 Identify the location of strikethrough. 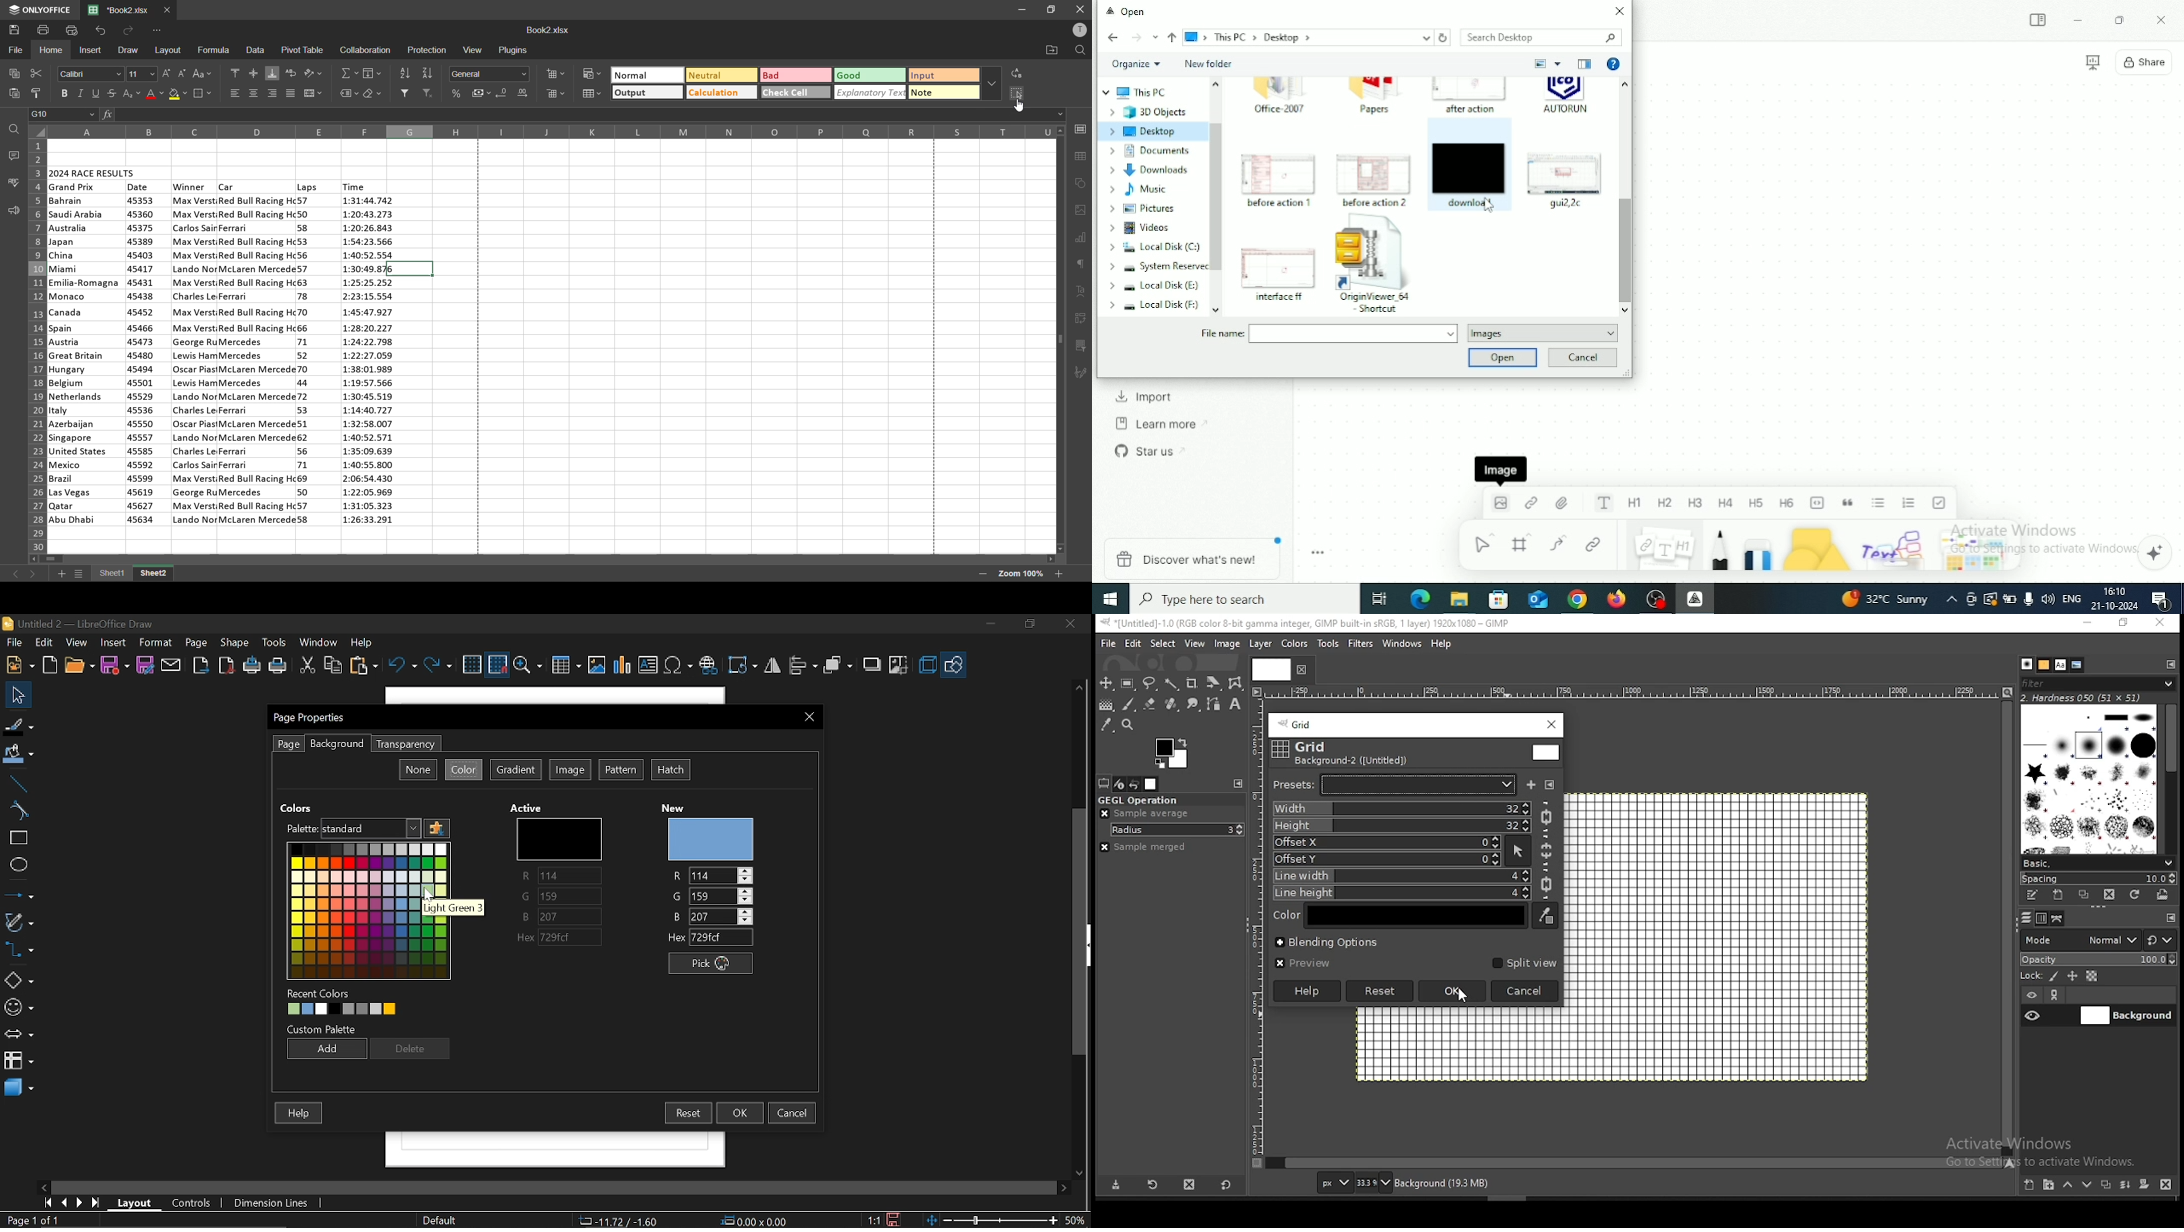
(114, 96).